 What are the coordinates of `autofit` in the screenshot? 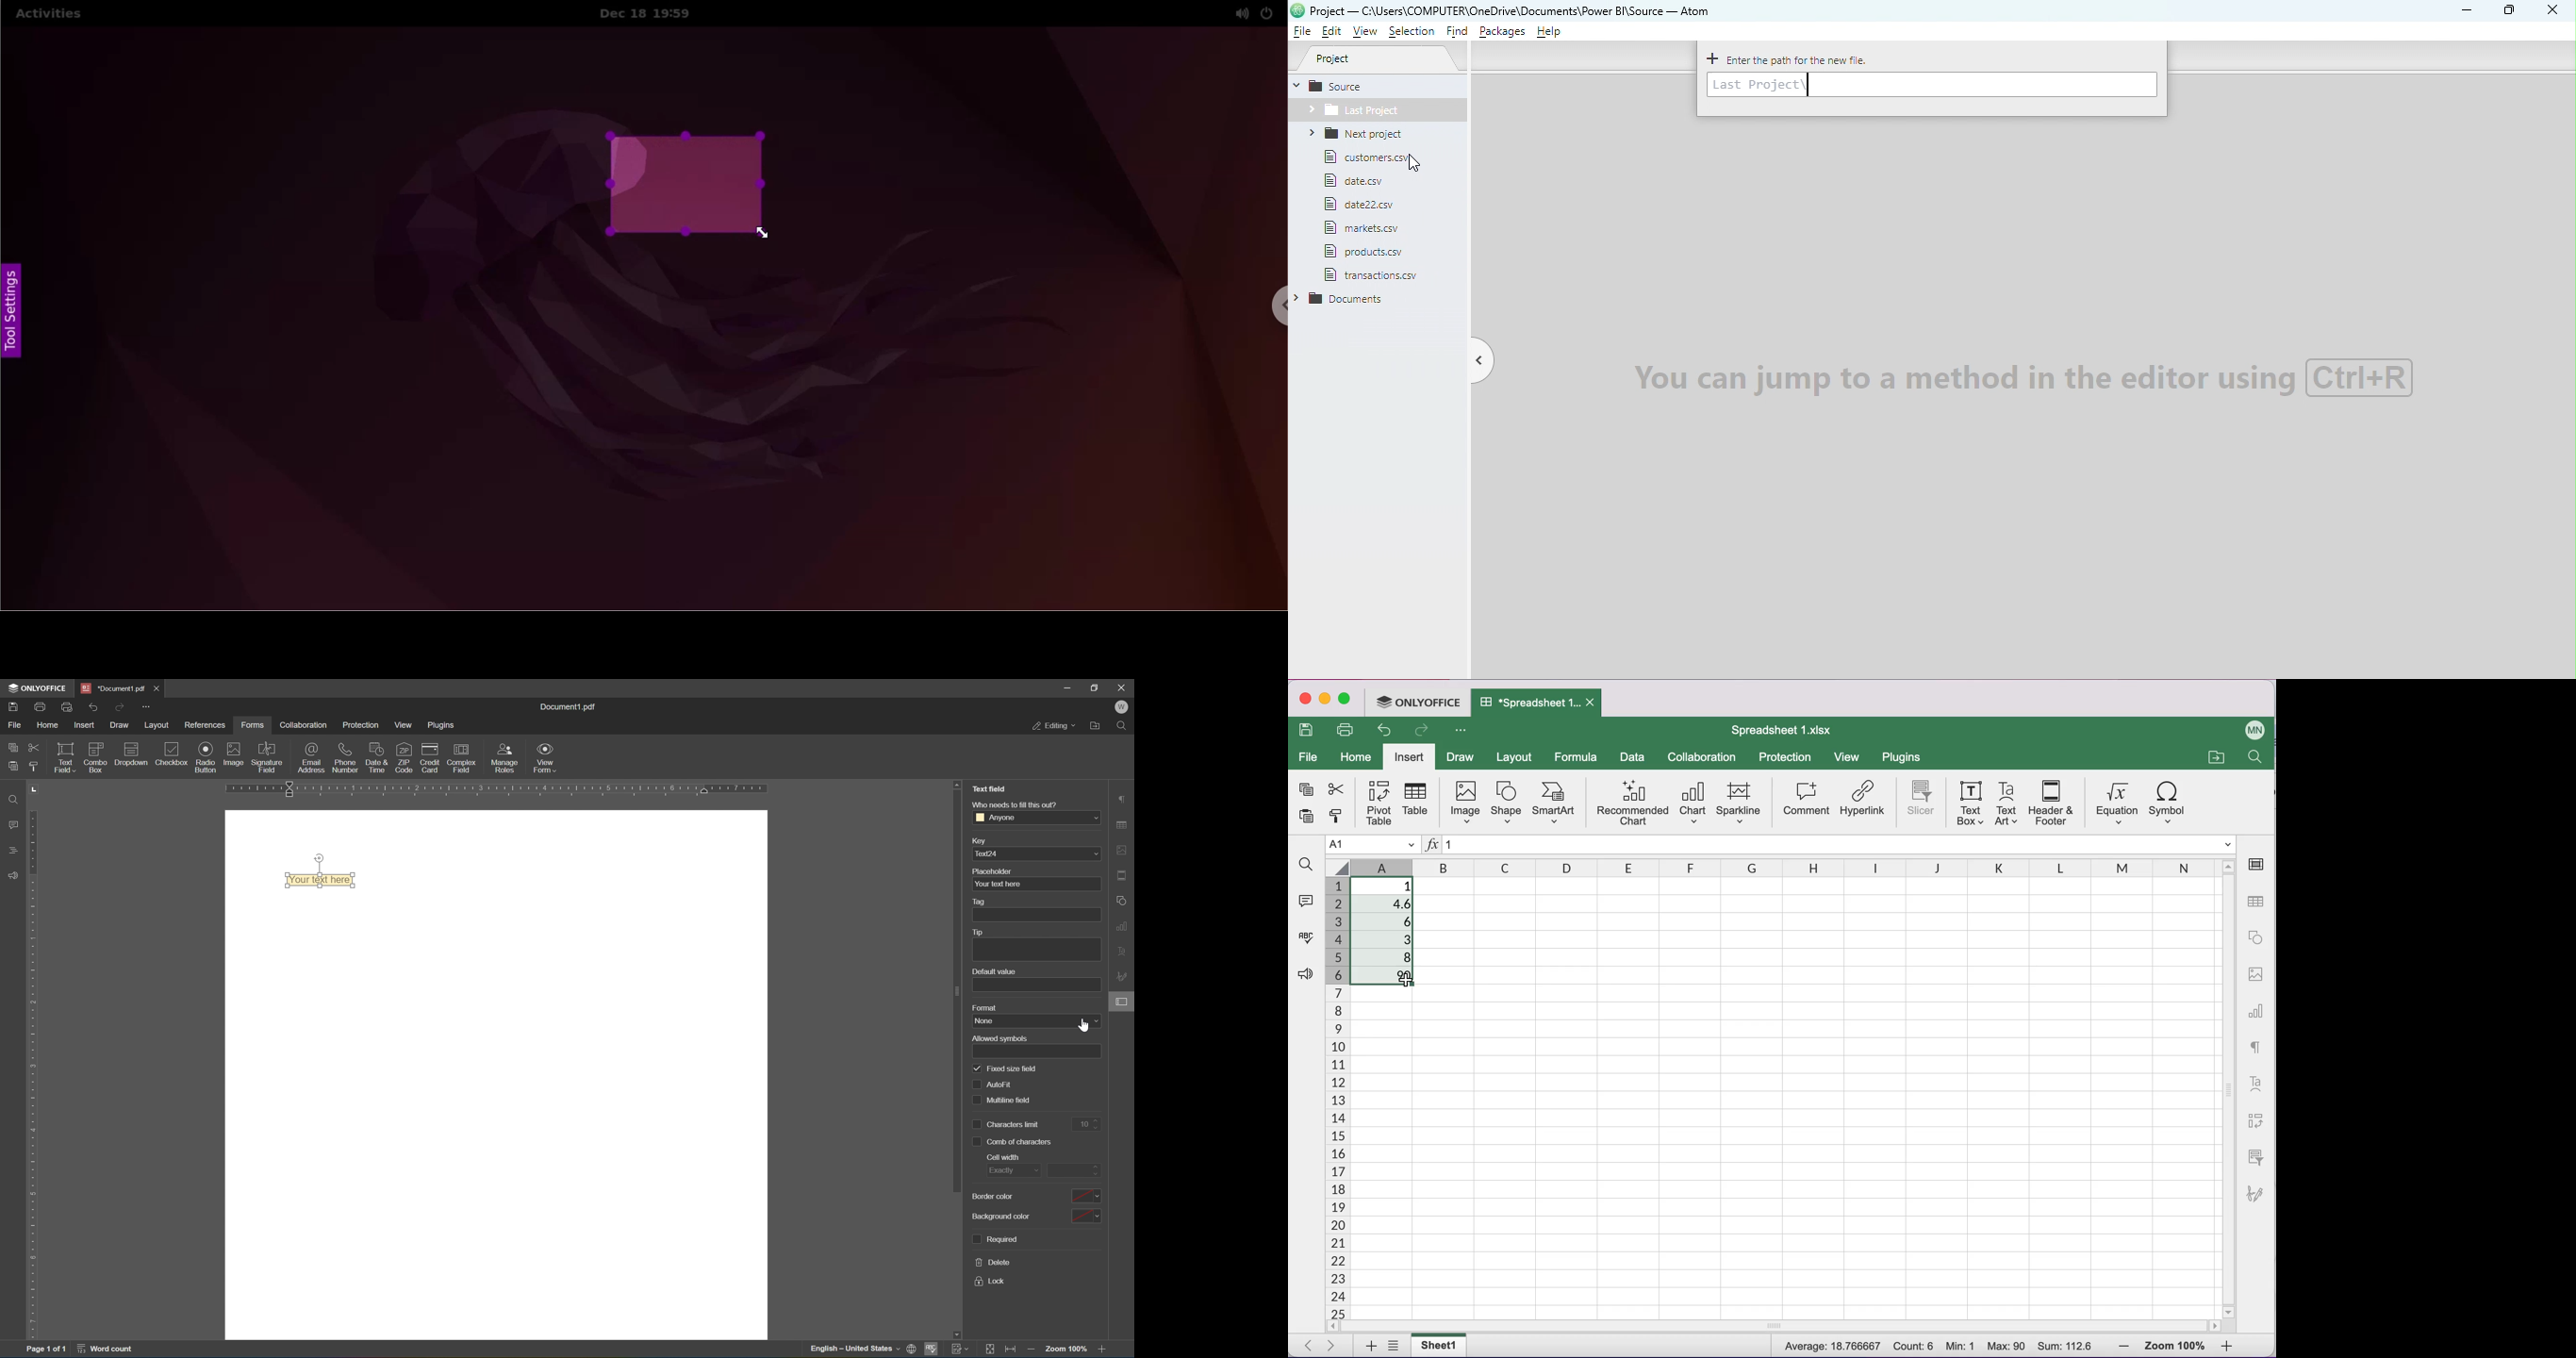 It's located at (993, 1083).